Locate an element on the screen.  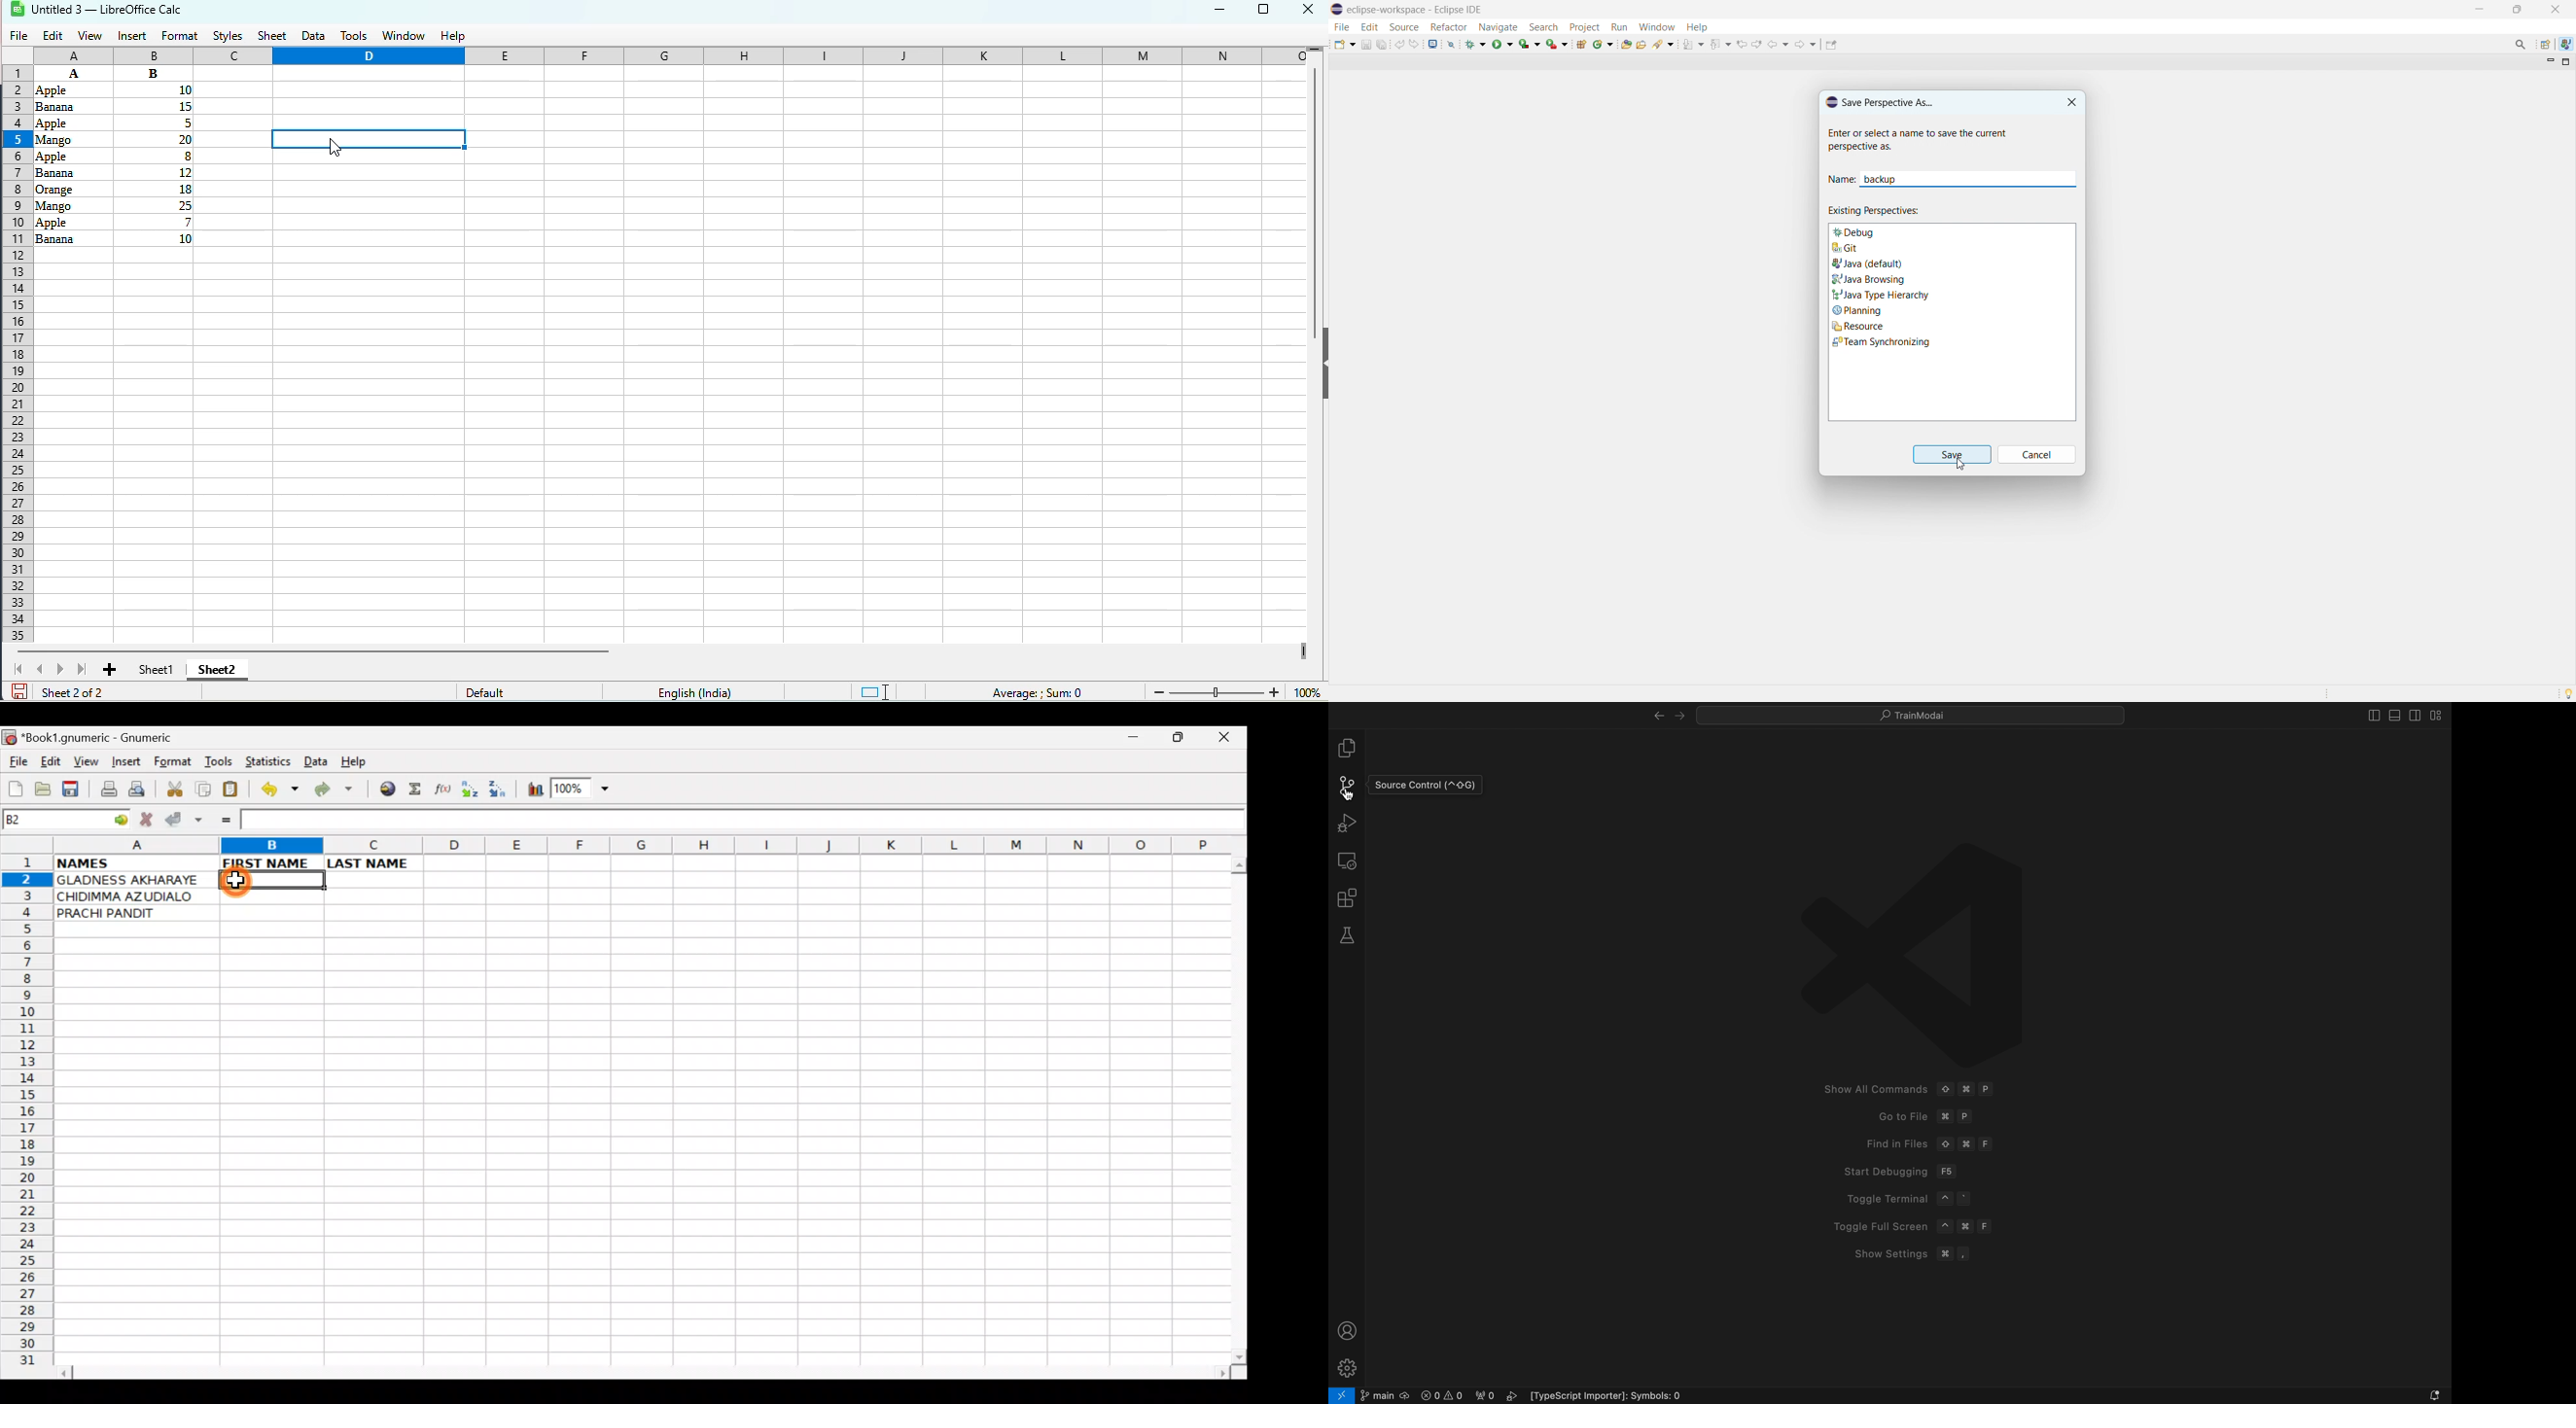
open console is located at coordinates (1433, 44).